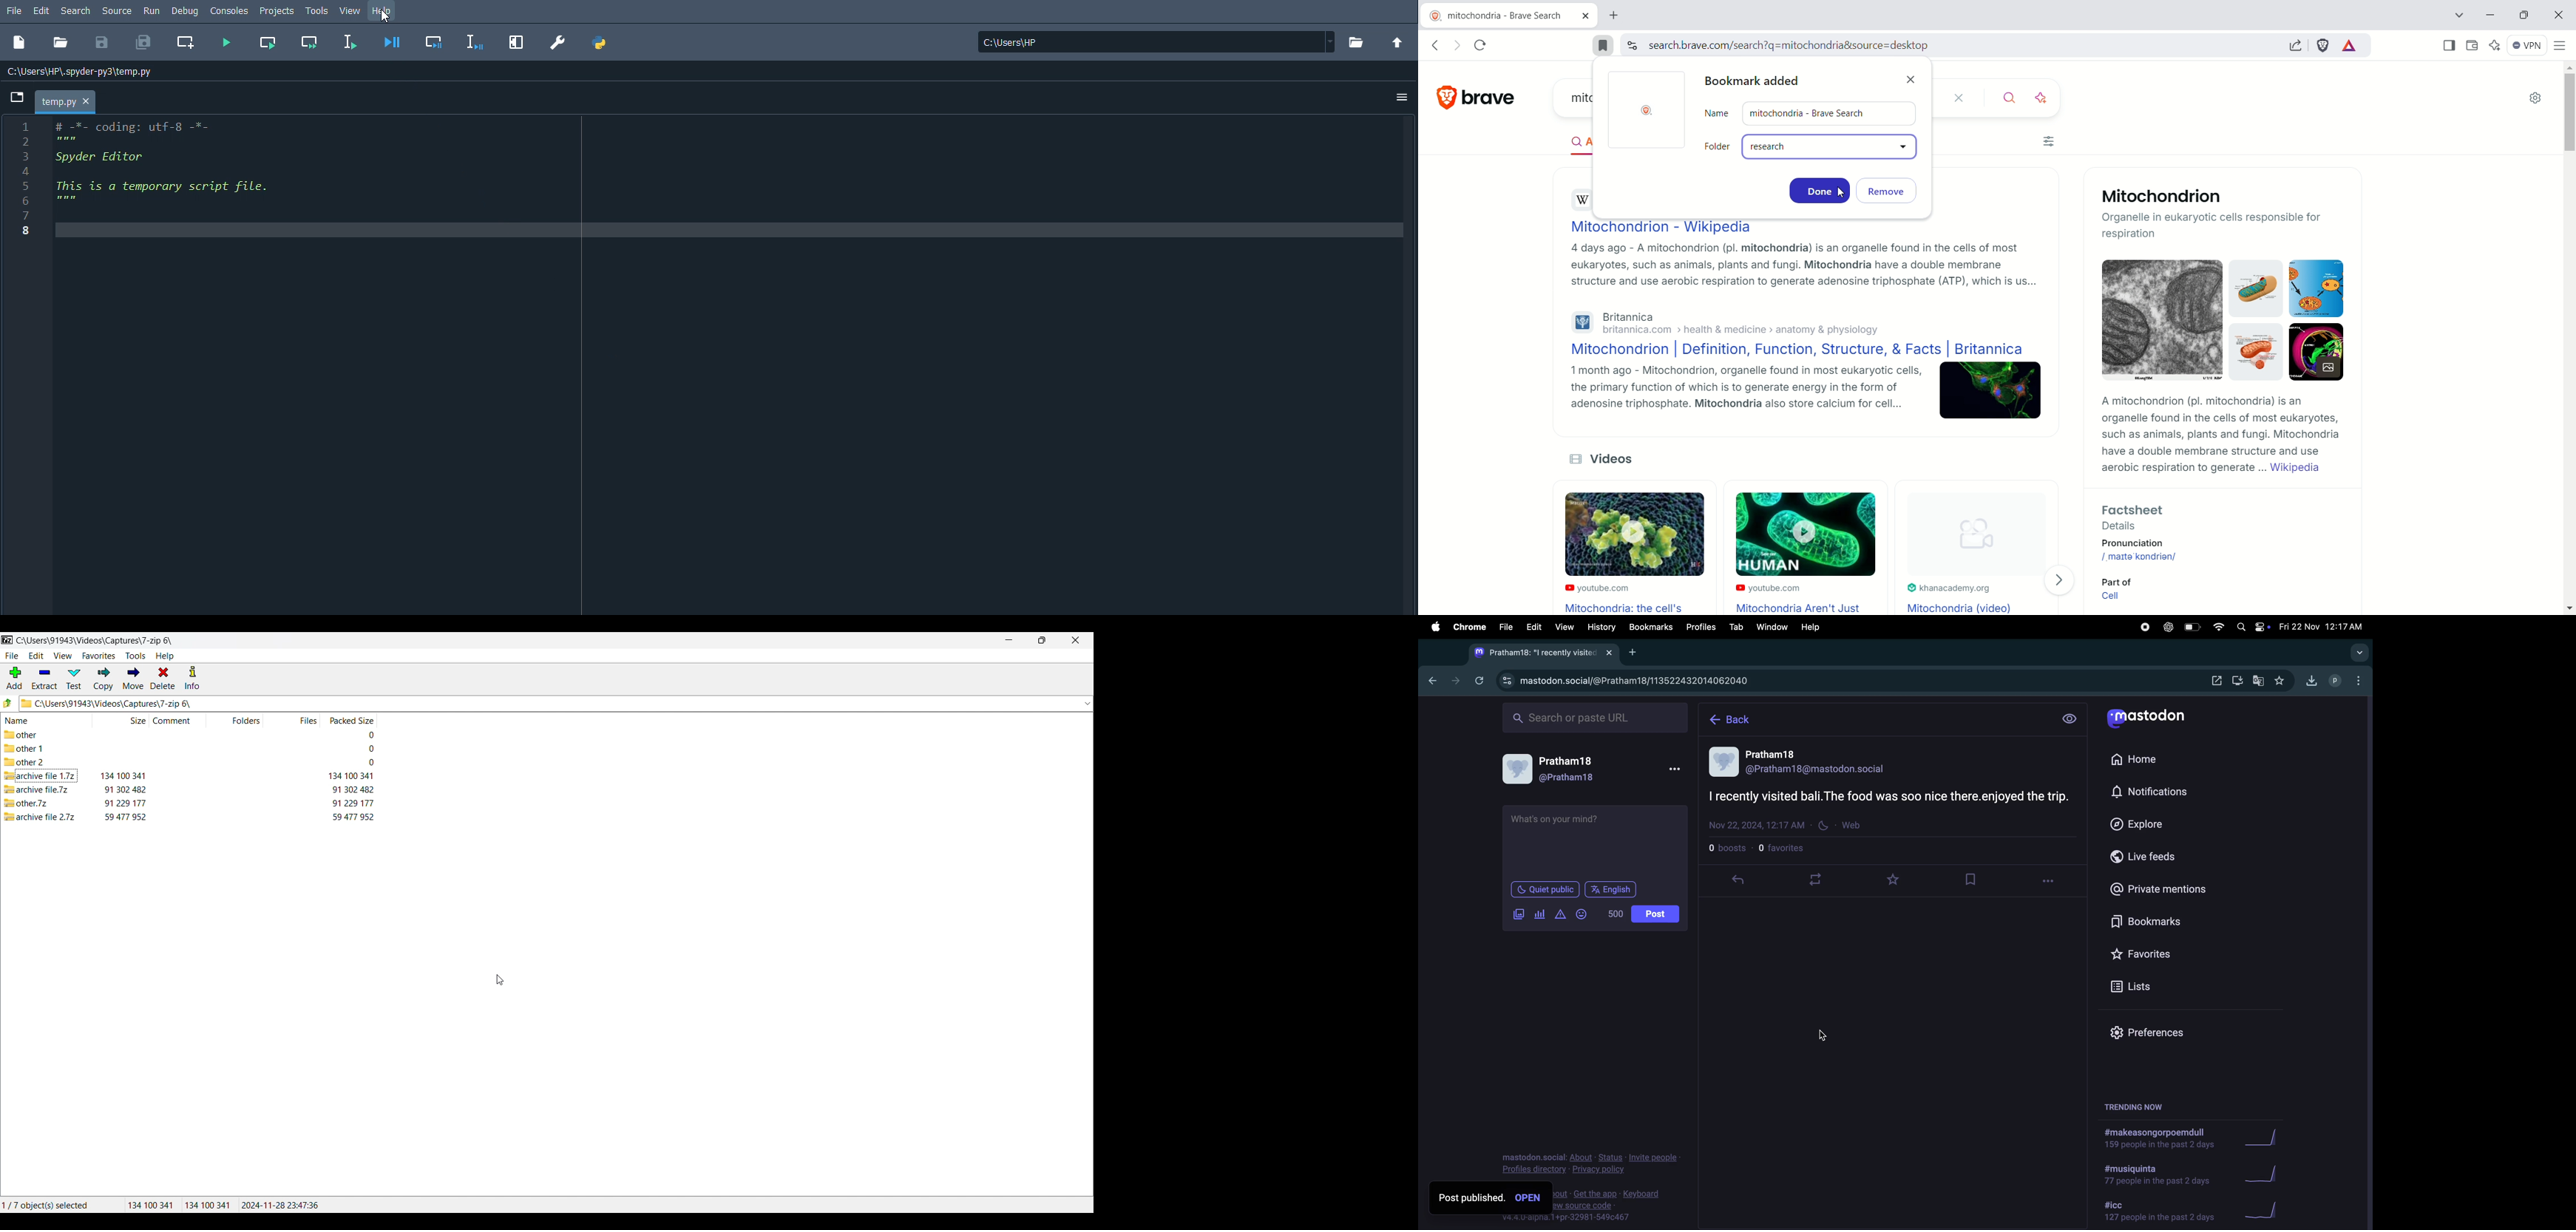 This screenshot has width=2576, height=1232. I want to click on book mark, so click(2153, 922).